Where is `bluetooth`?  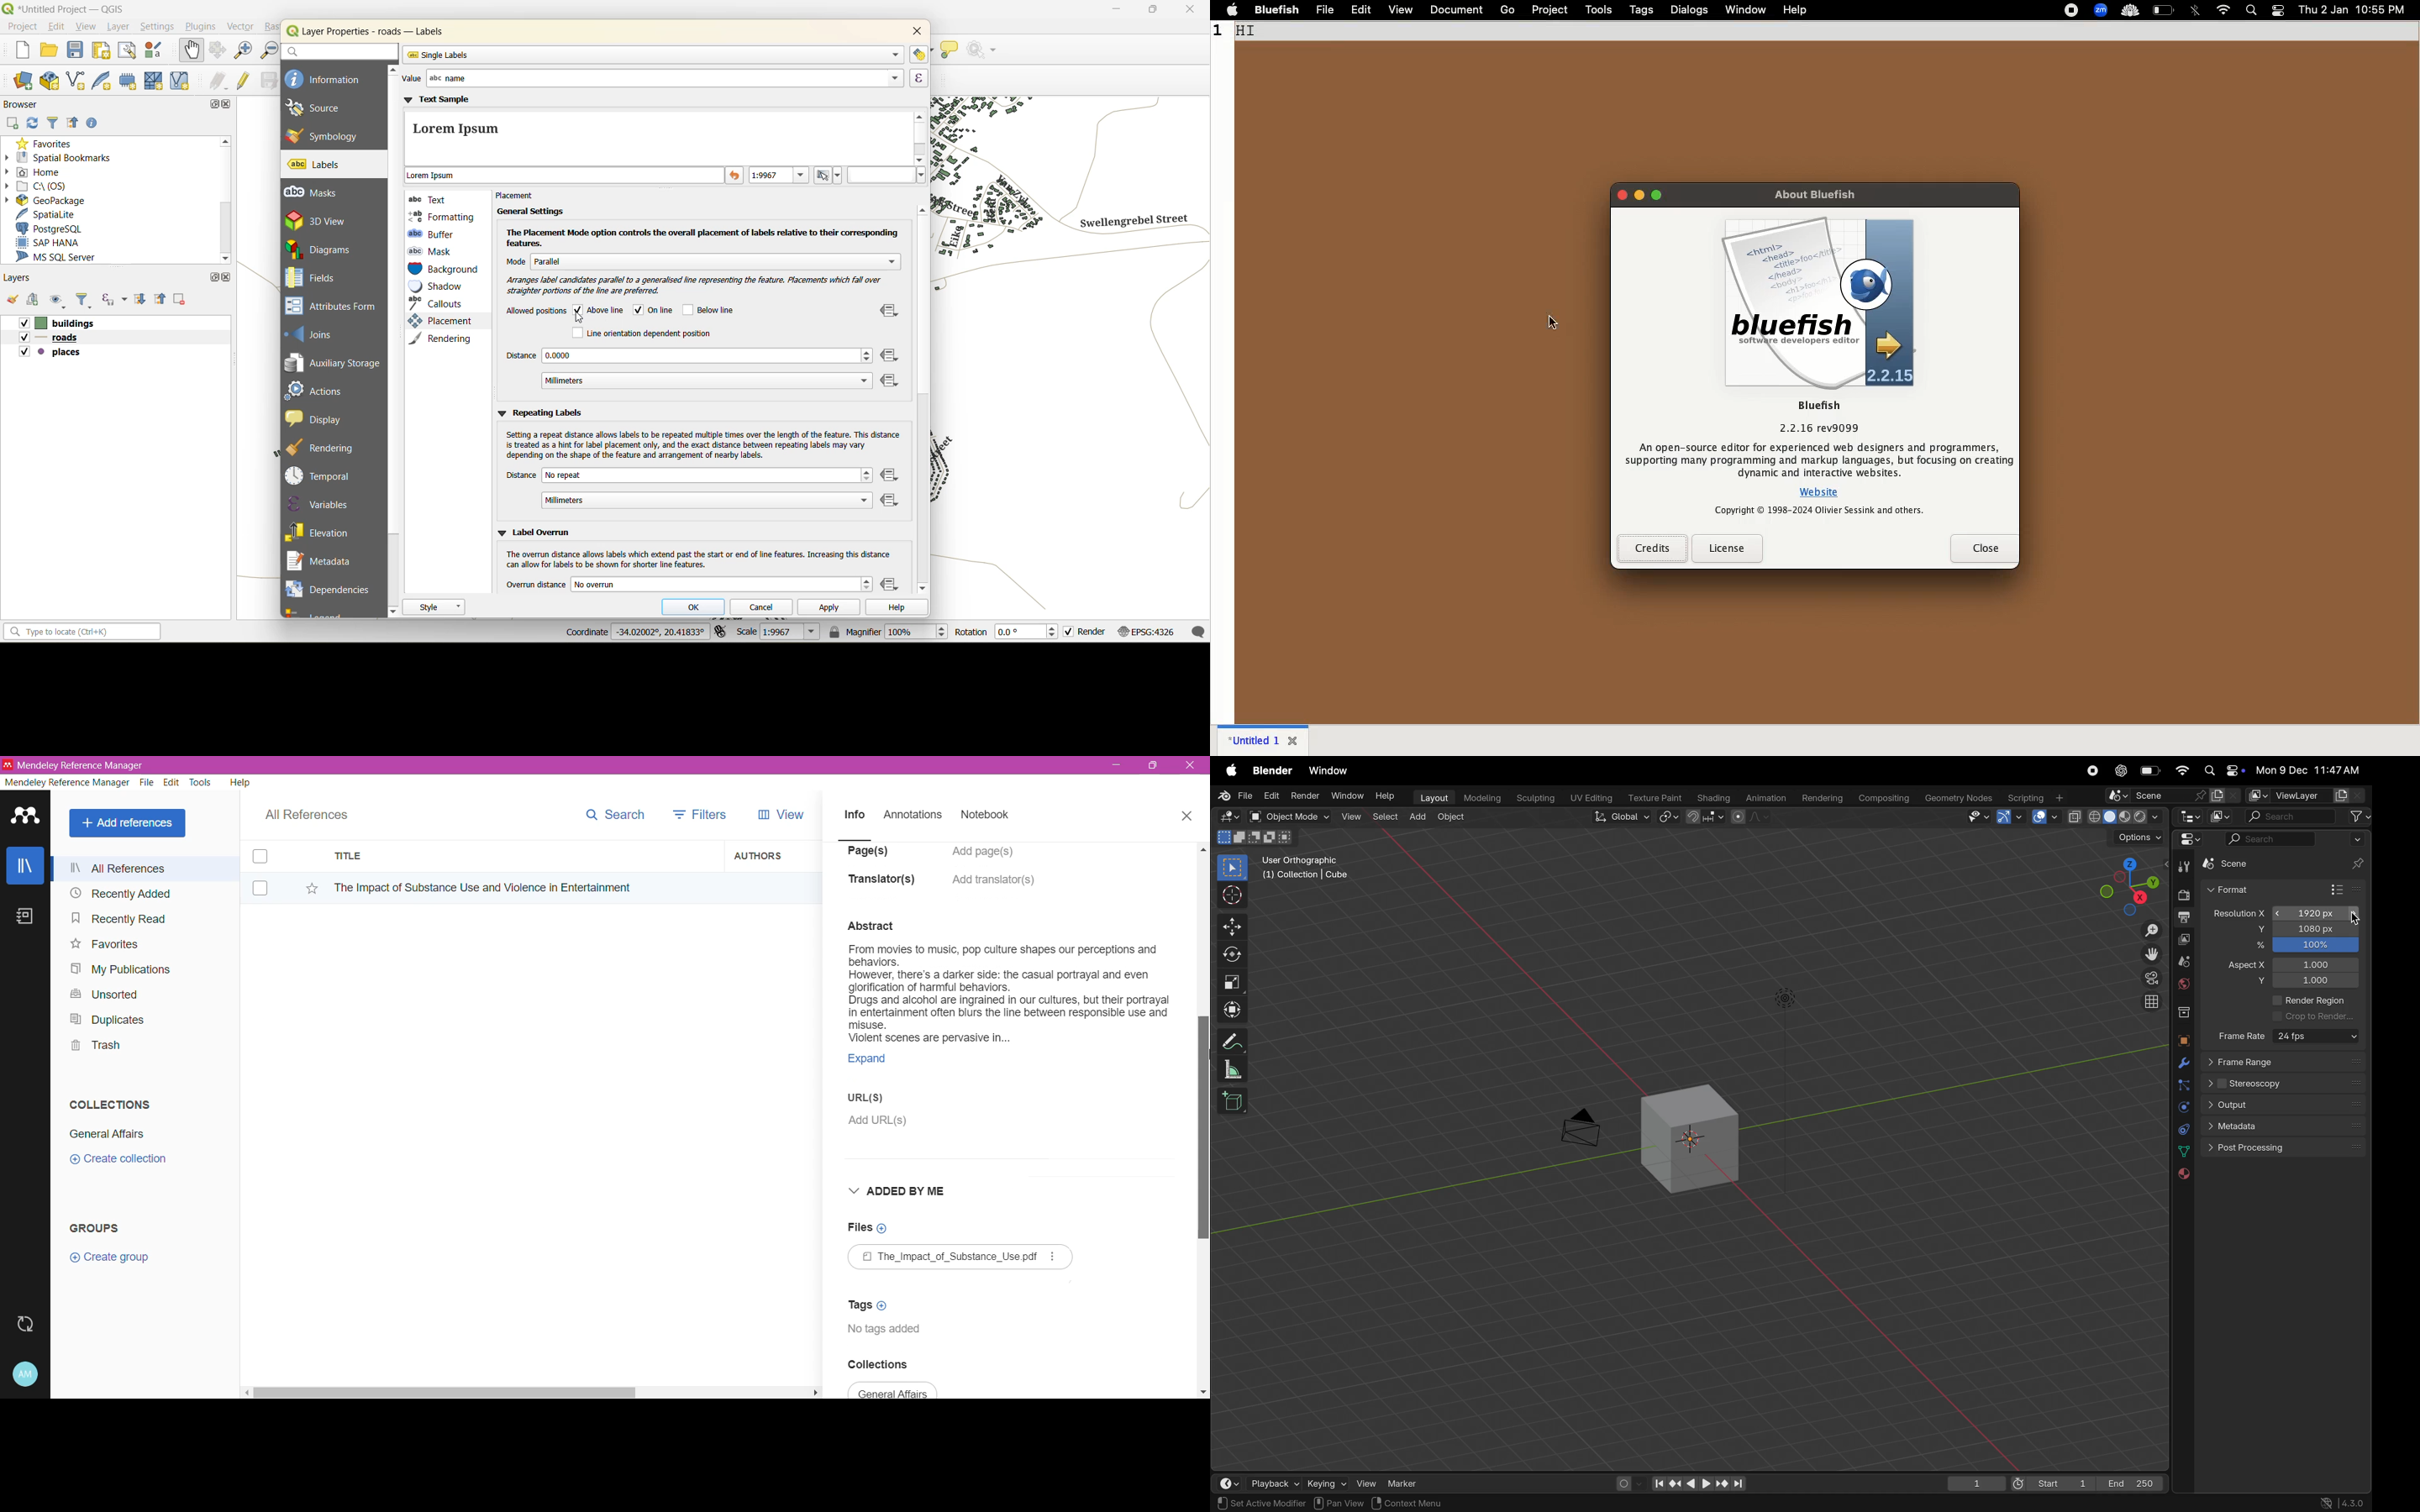 bluetooth is located at coordinates (2196, 10).